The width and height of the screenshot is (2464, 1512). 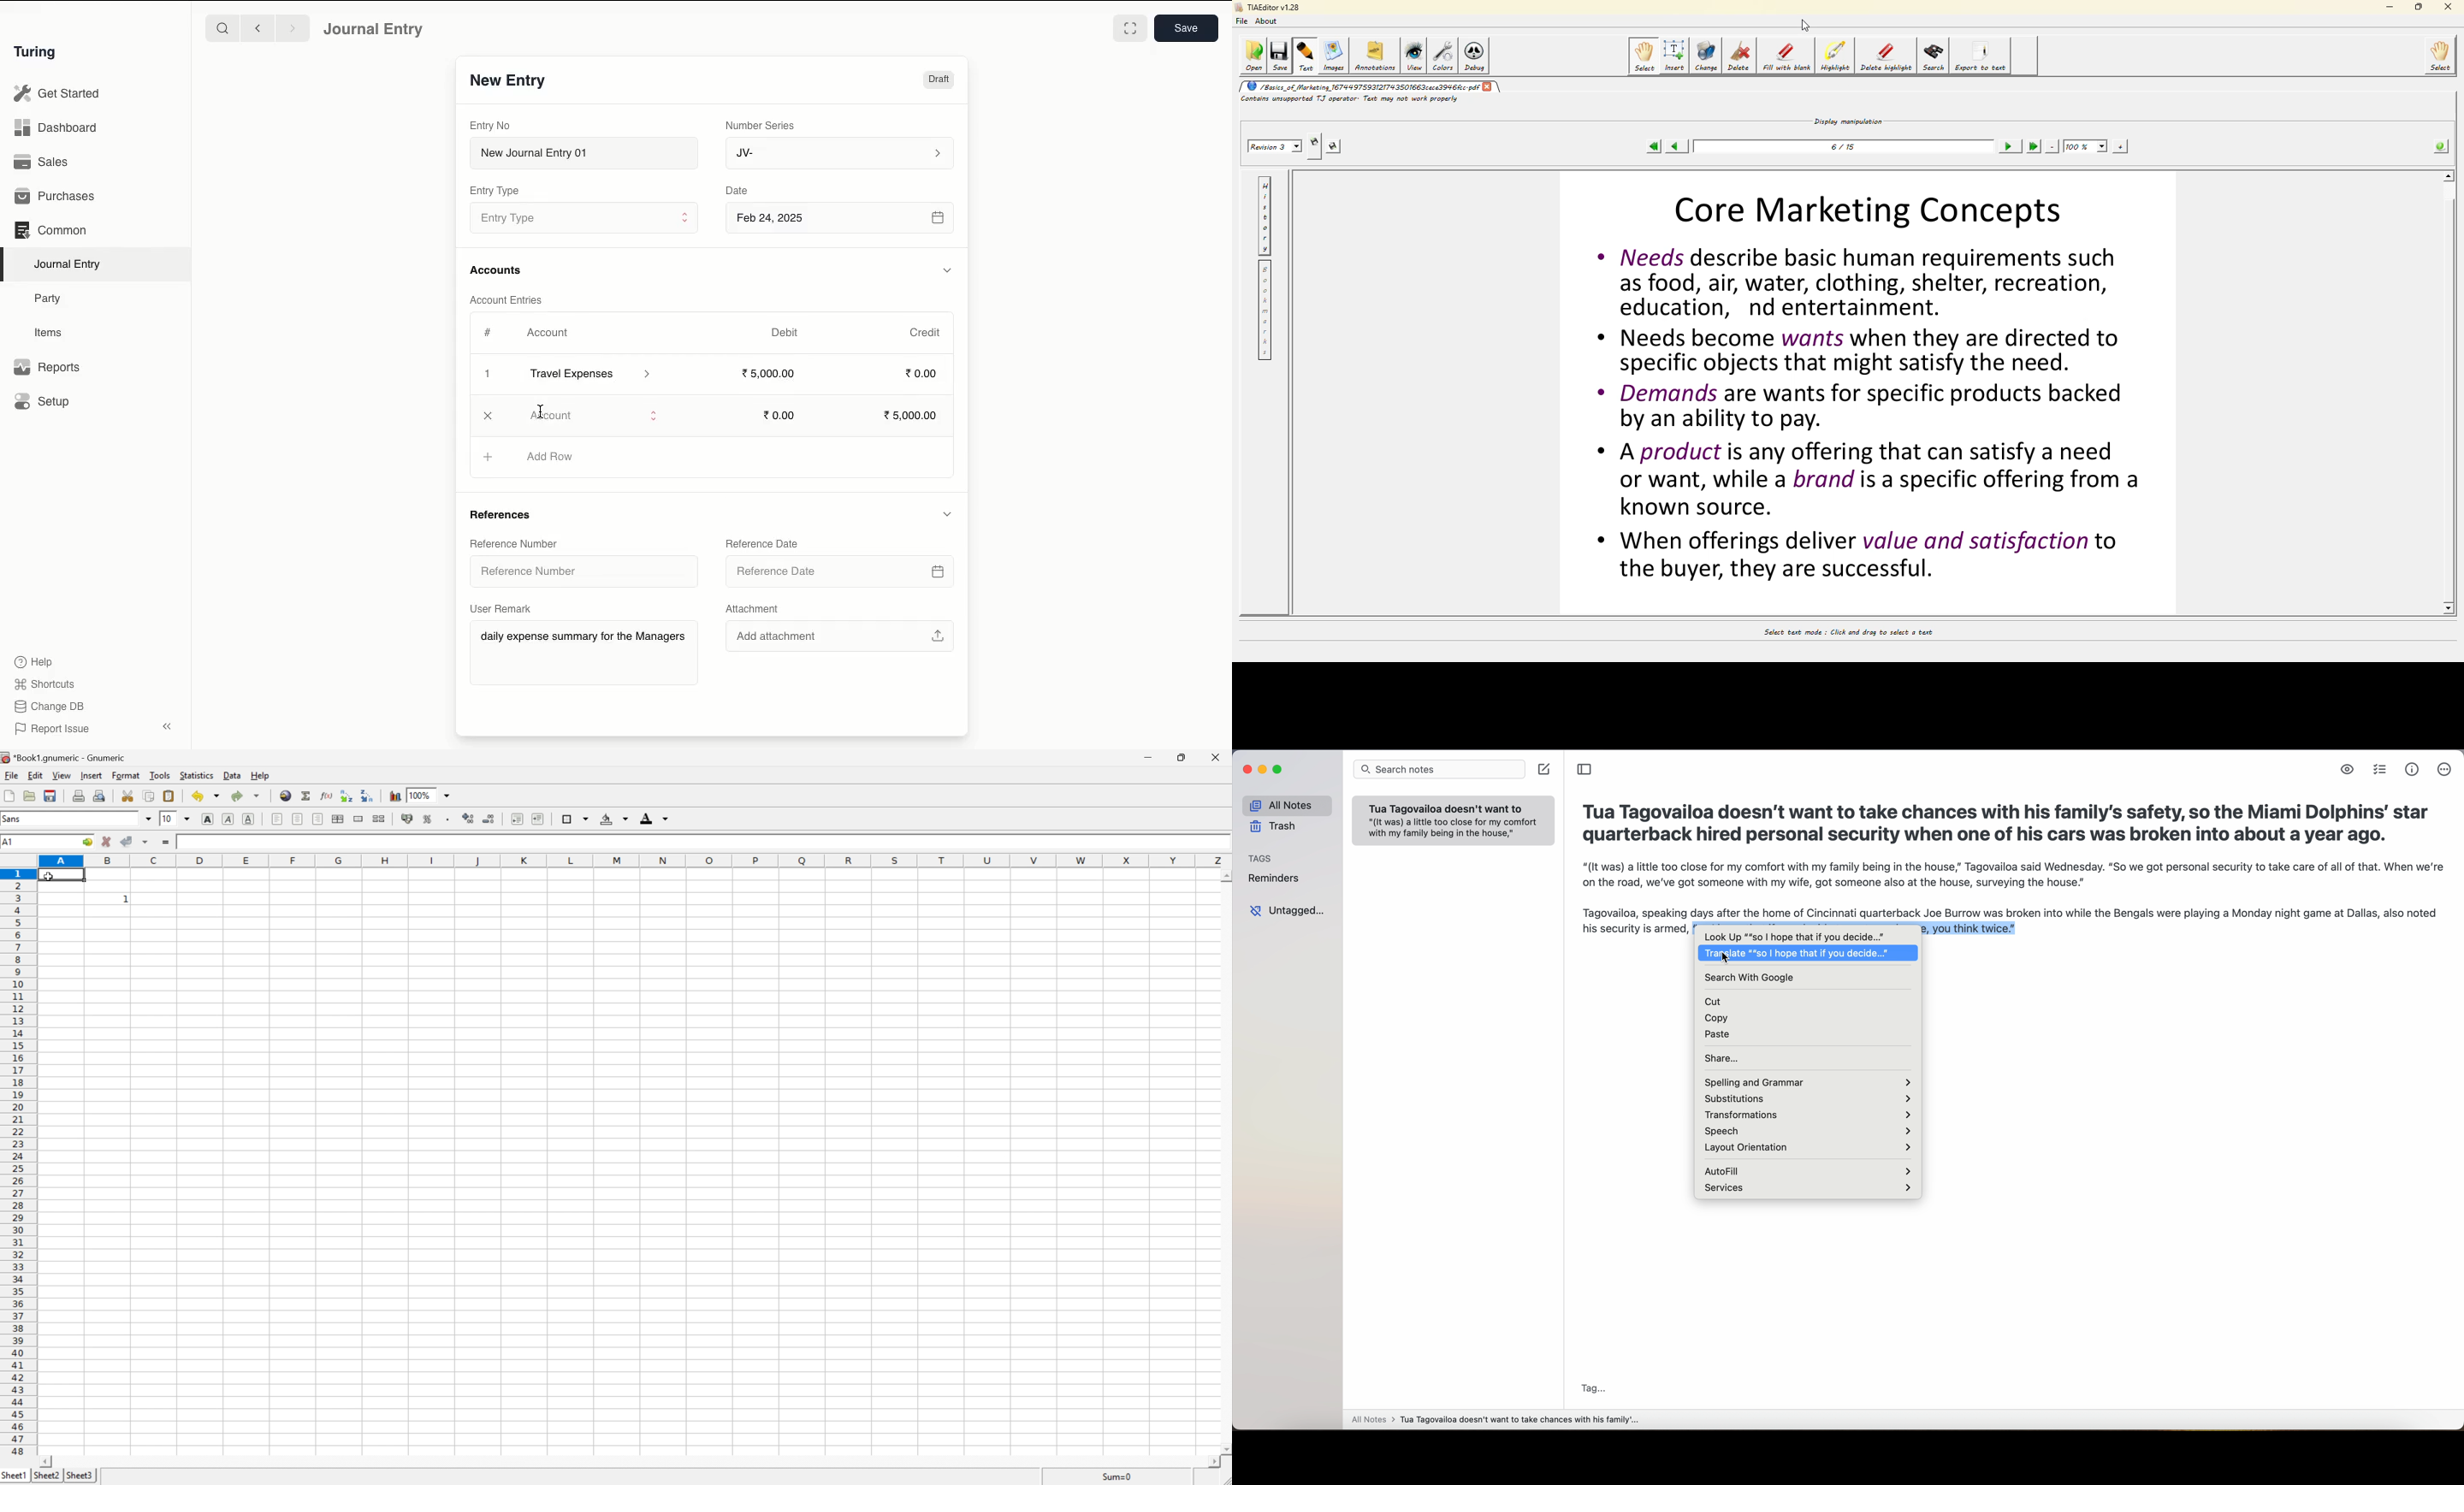 I want to click on Items, so click(x=49, y=332).